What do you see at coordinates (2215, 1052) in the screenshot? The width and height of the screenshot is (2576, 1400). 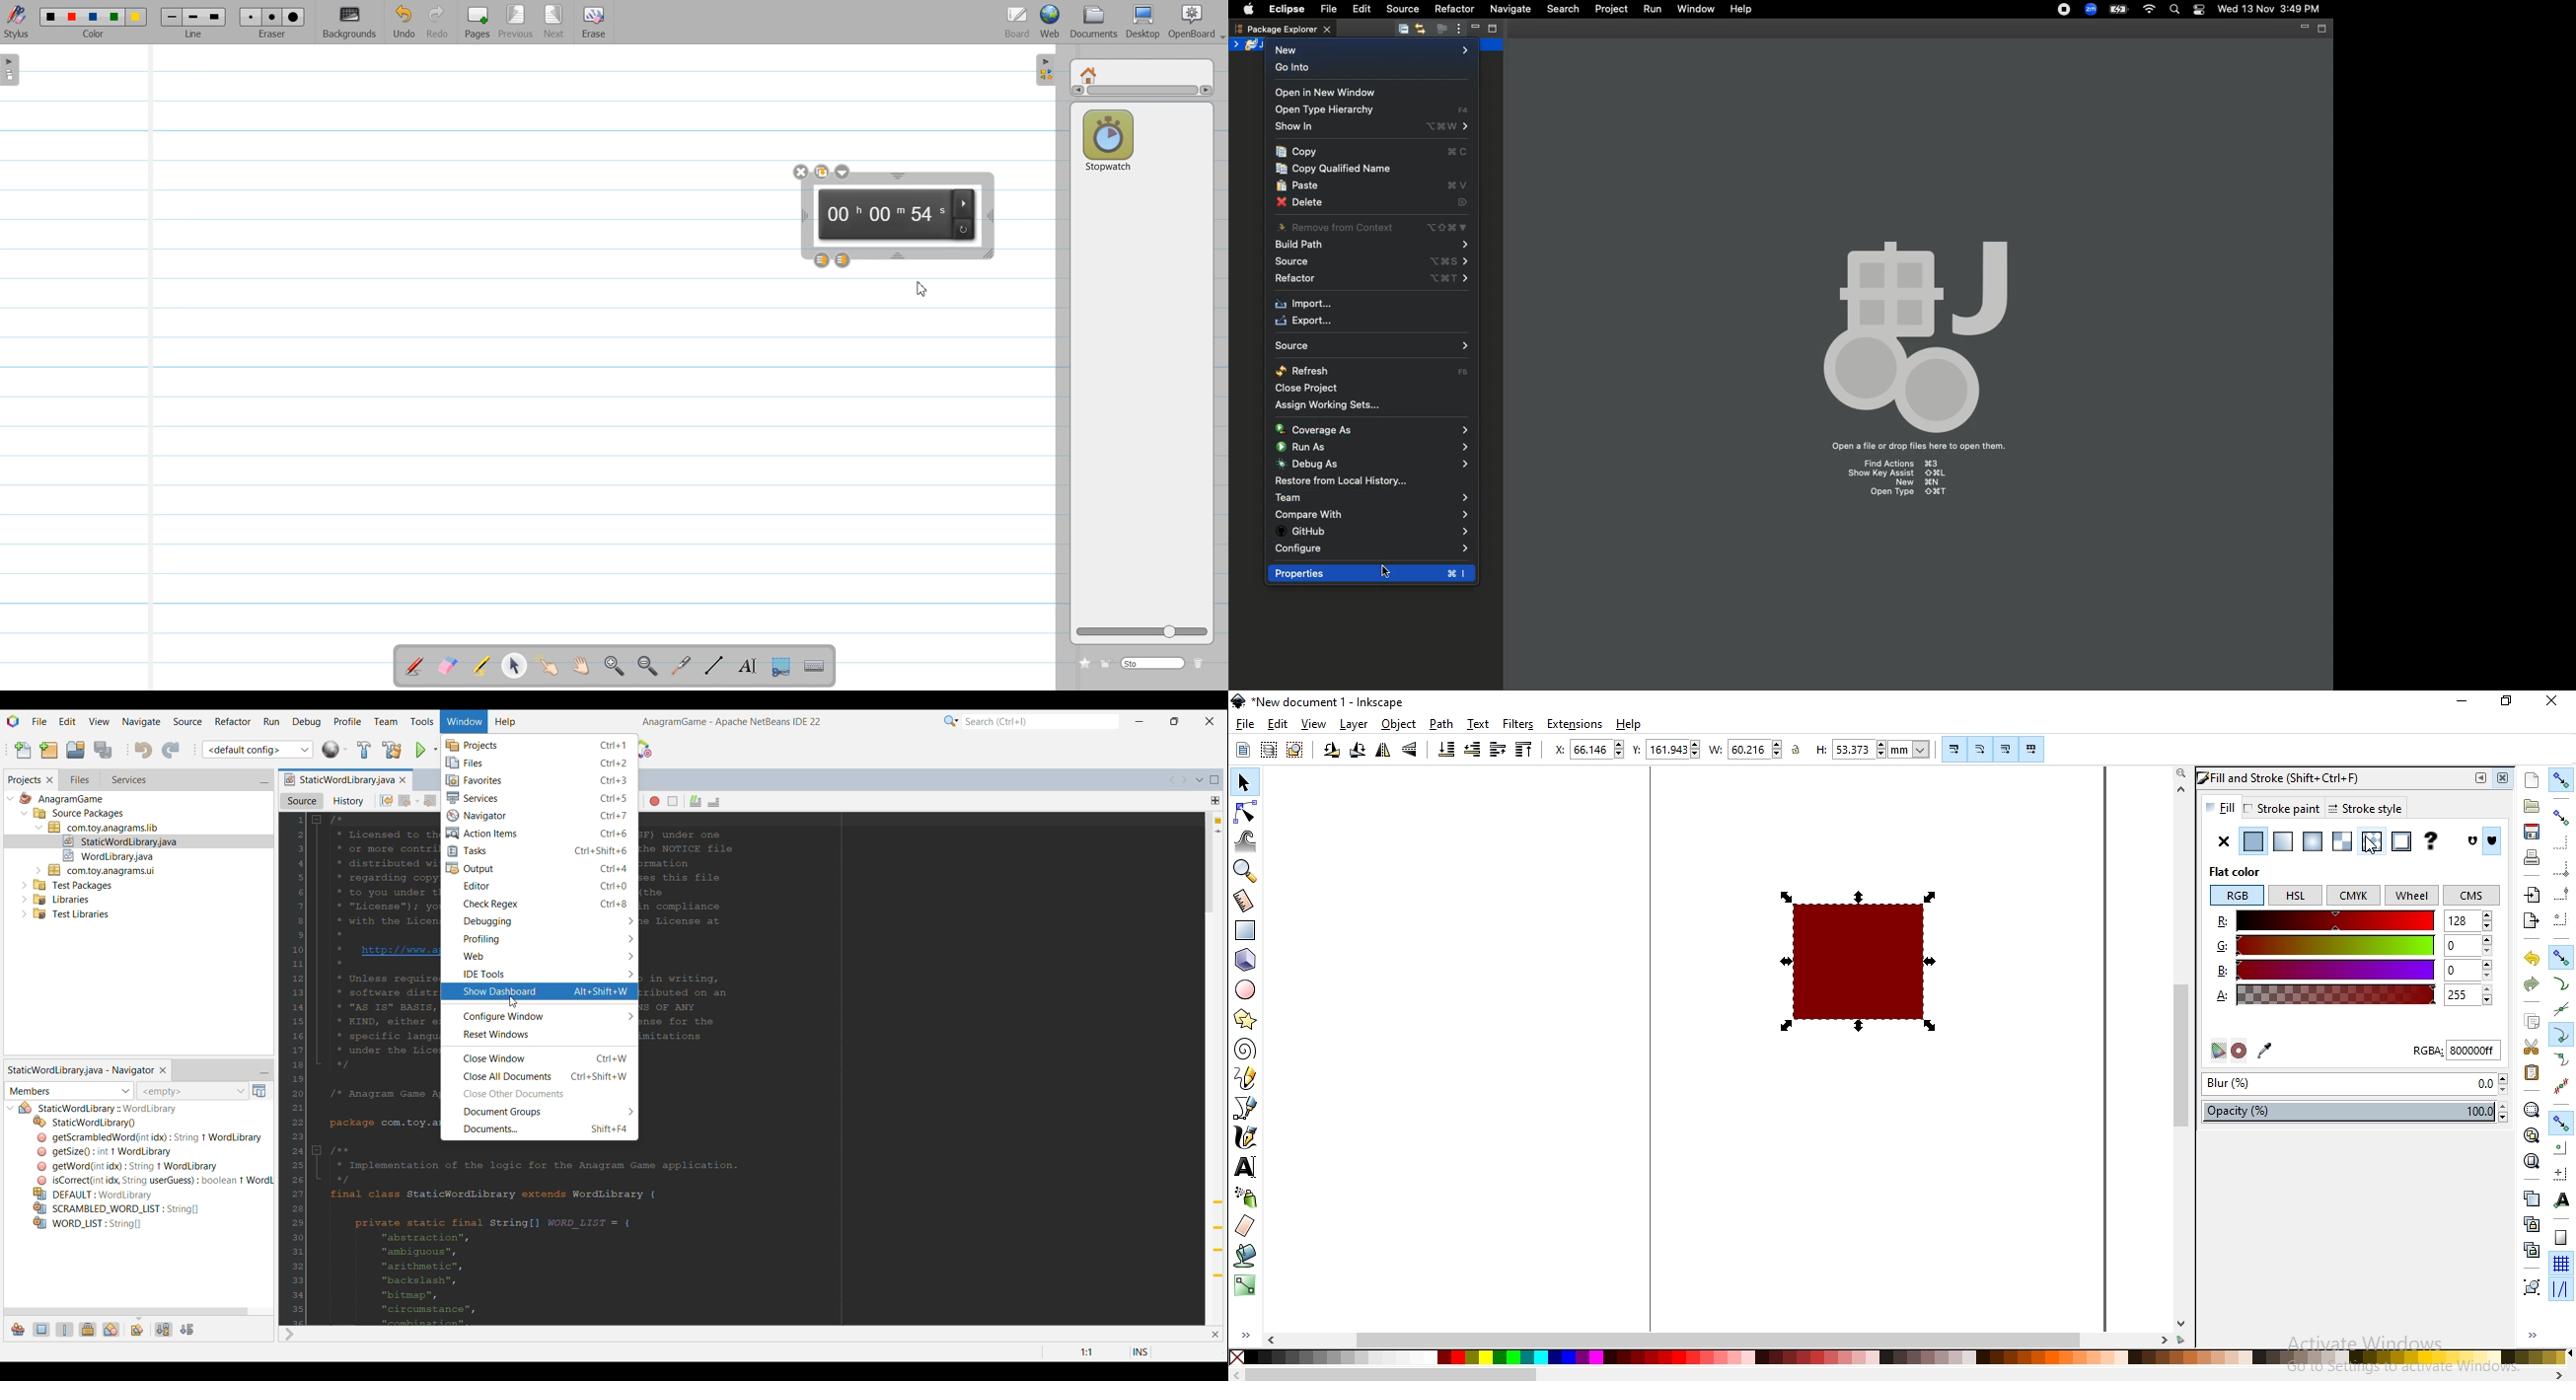 I see `color managed` at bounding box center [2215, 1052].